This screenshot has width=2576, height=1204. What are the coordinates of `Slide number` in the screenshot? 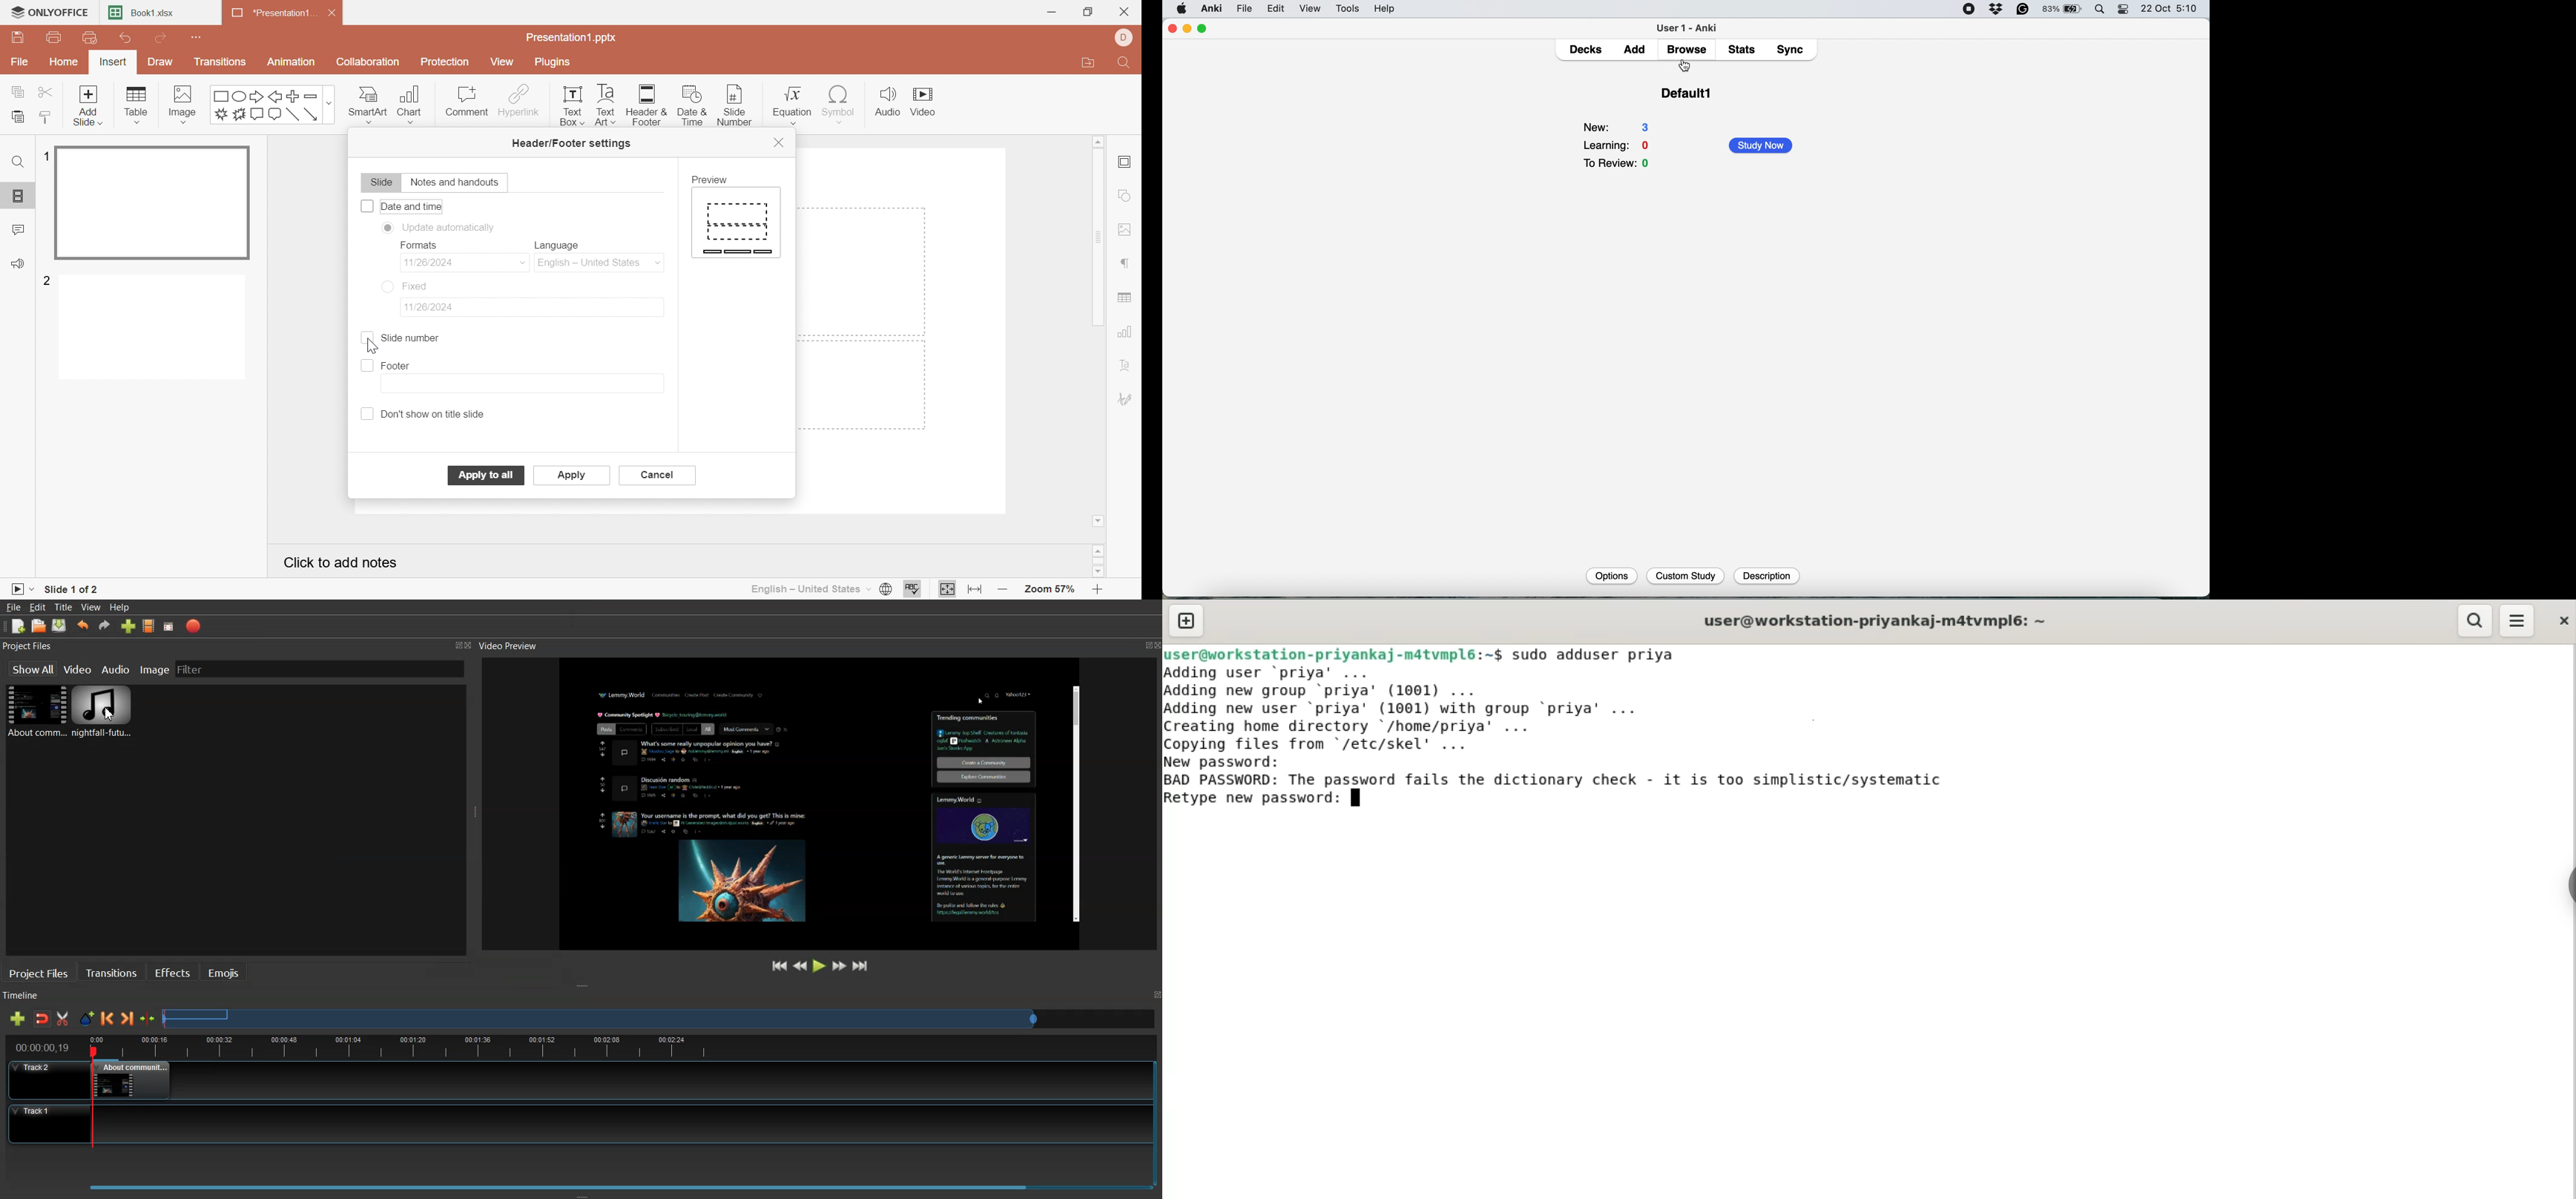 It's located at (409, 339).